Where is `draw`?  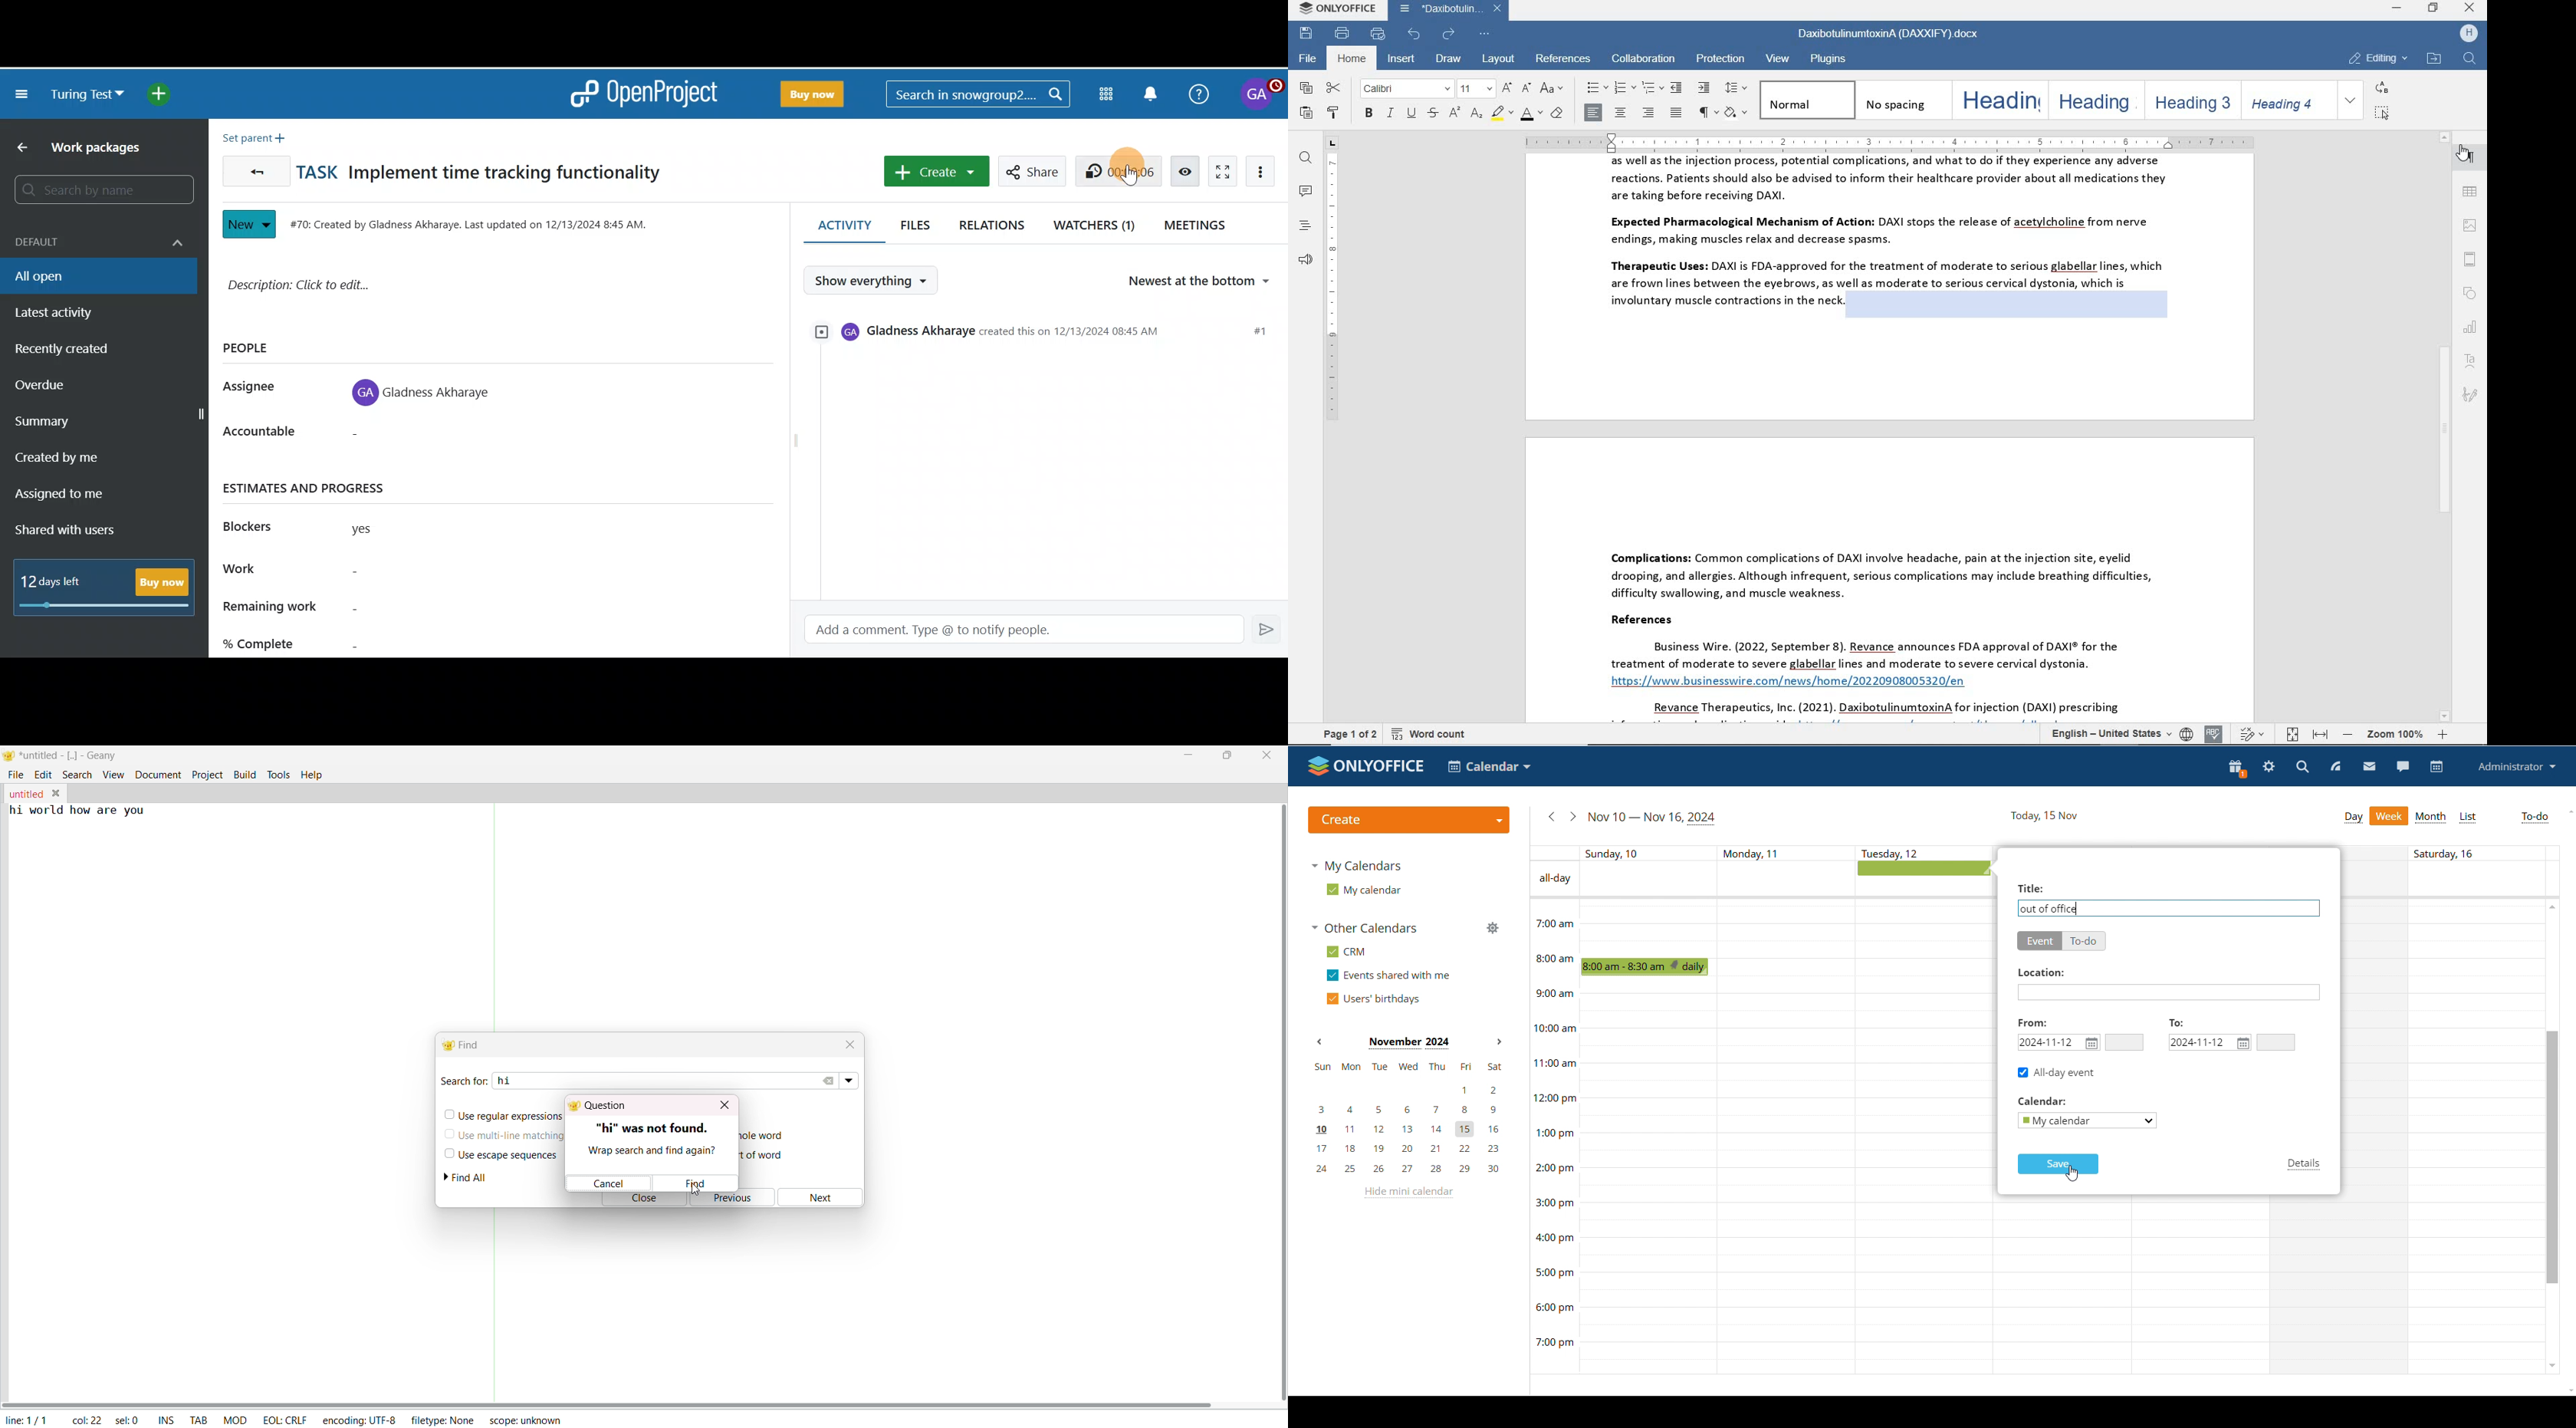 draw is located at coordinates (1450, 61).